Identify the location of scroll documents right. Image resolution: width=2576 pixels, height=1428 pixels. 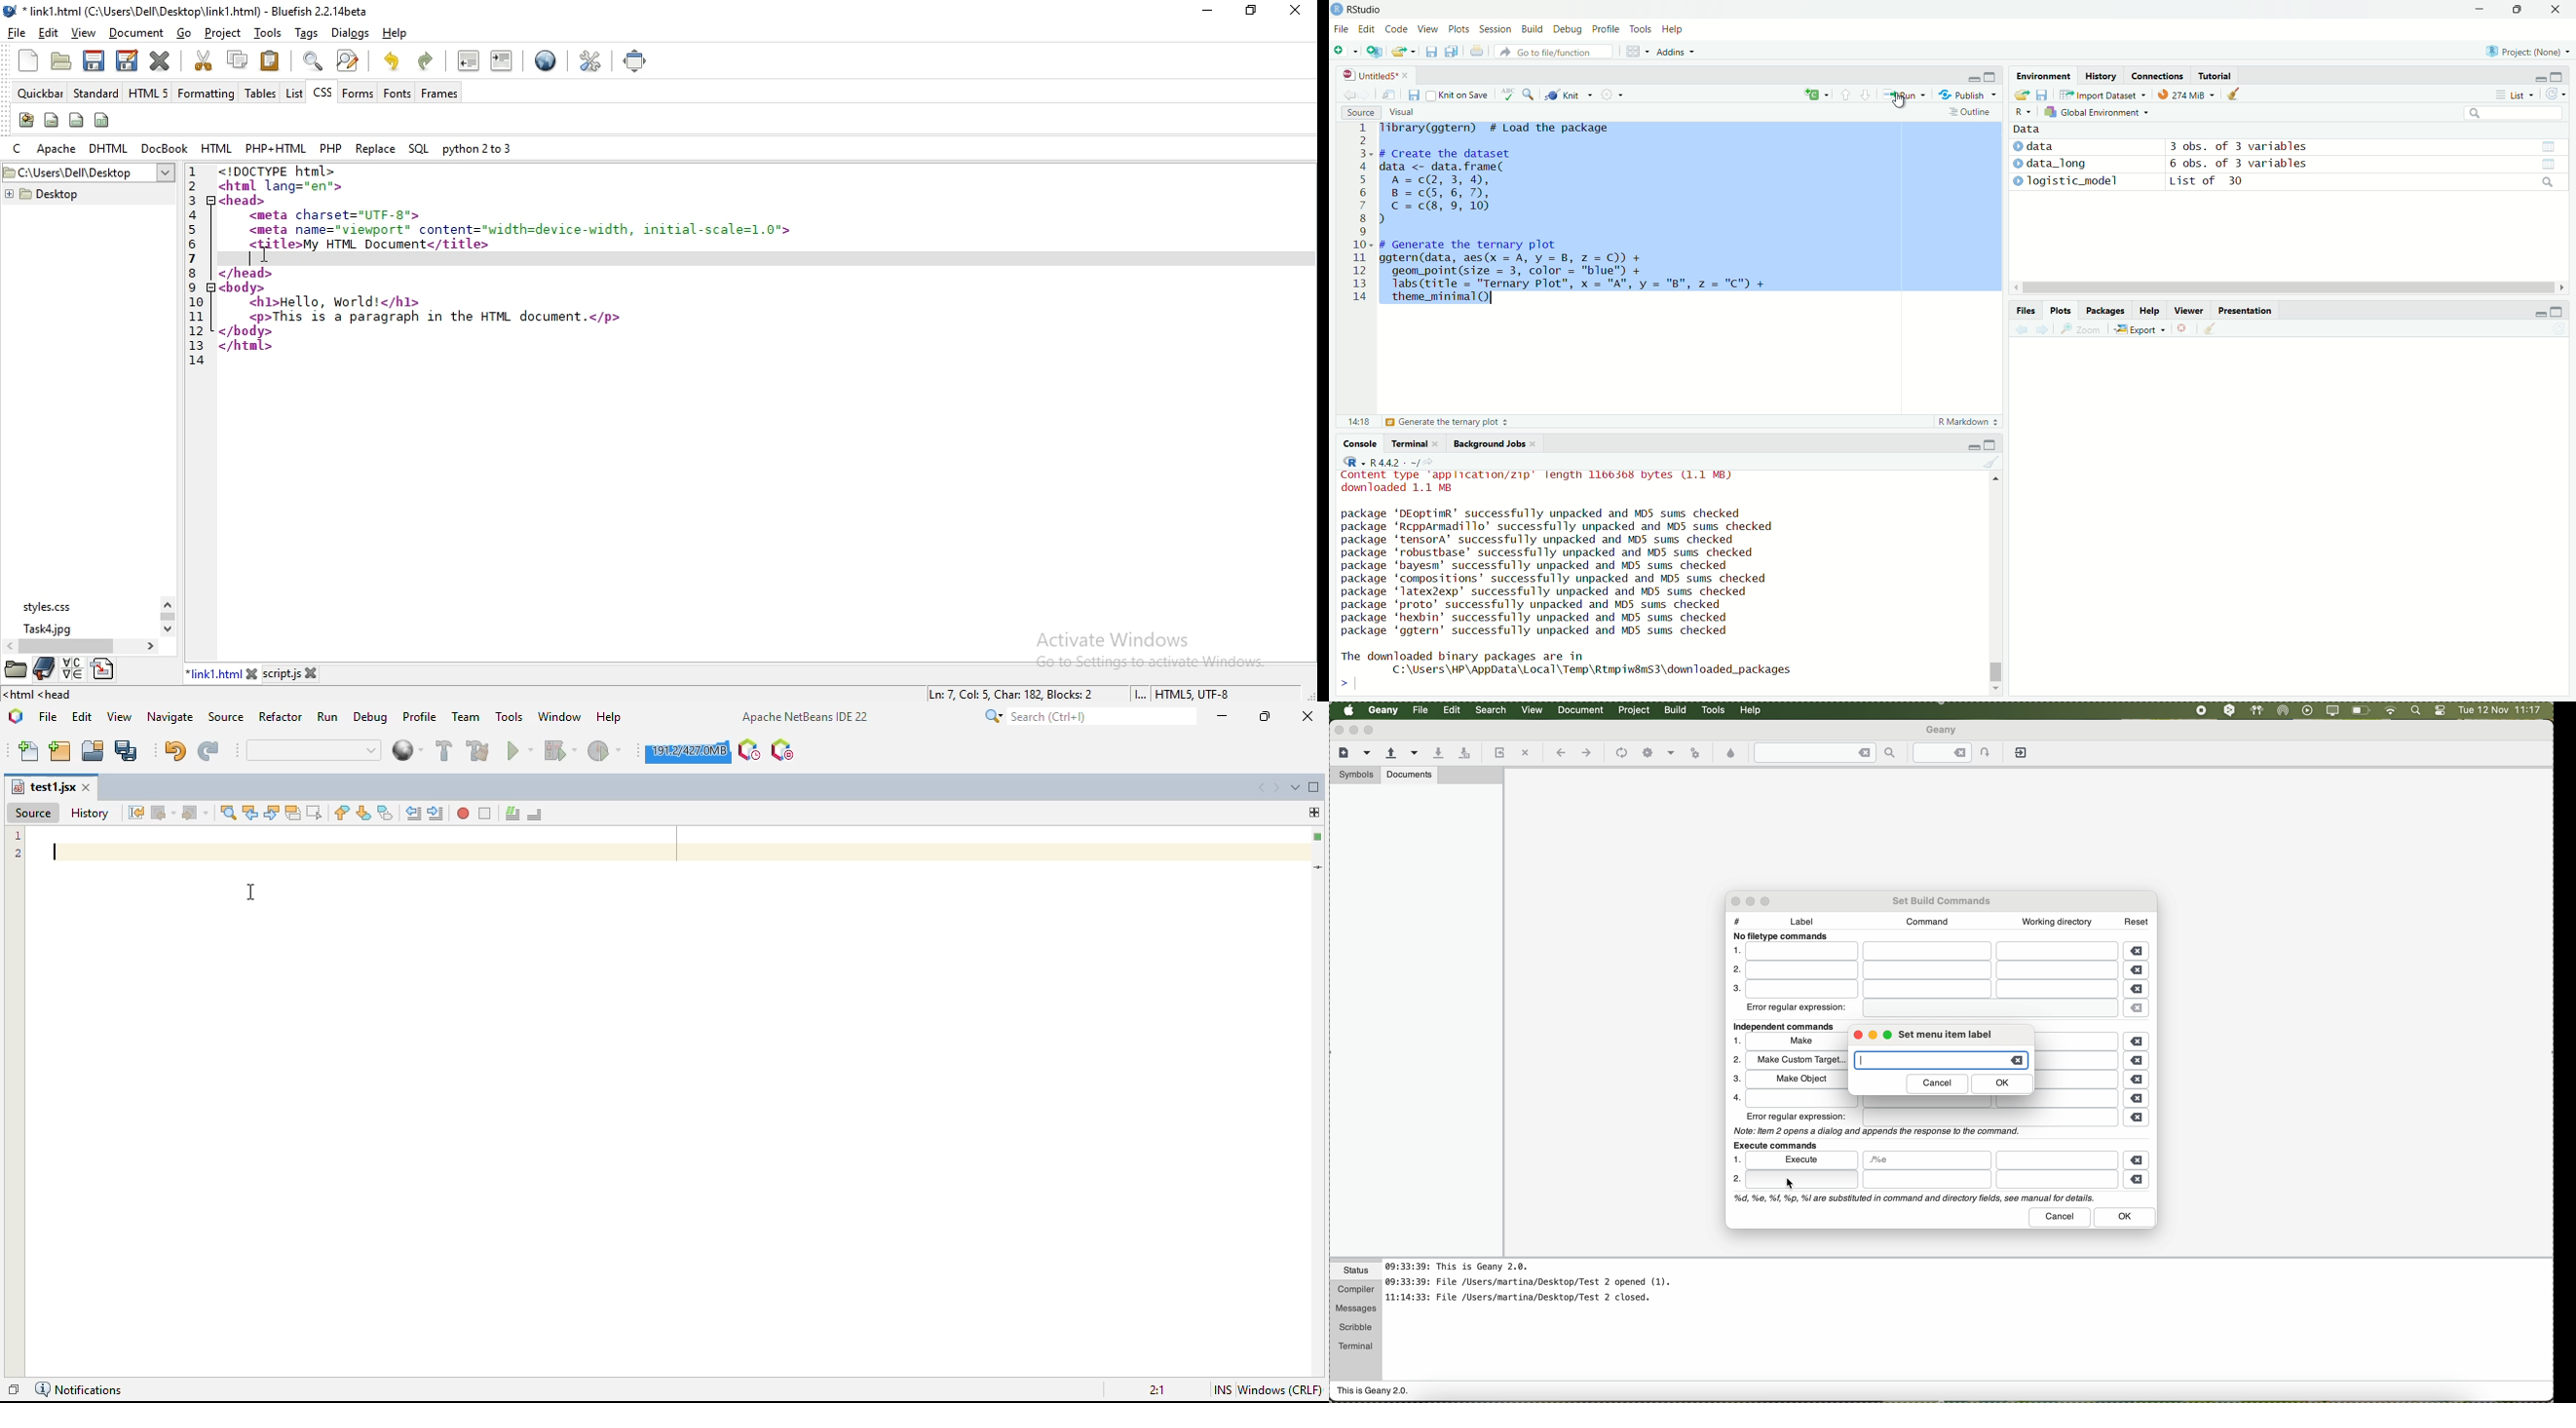
(1275, 788).